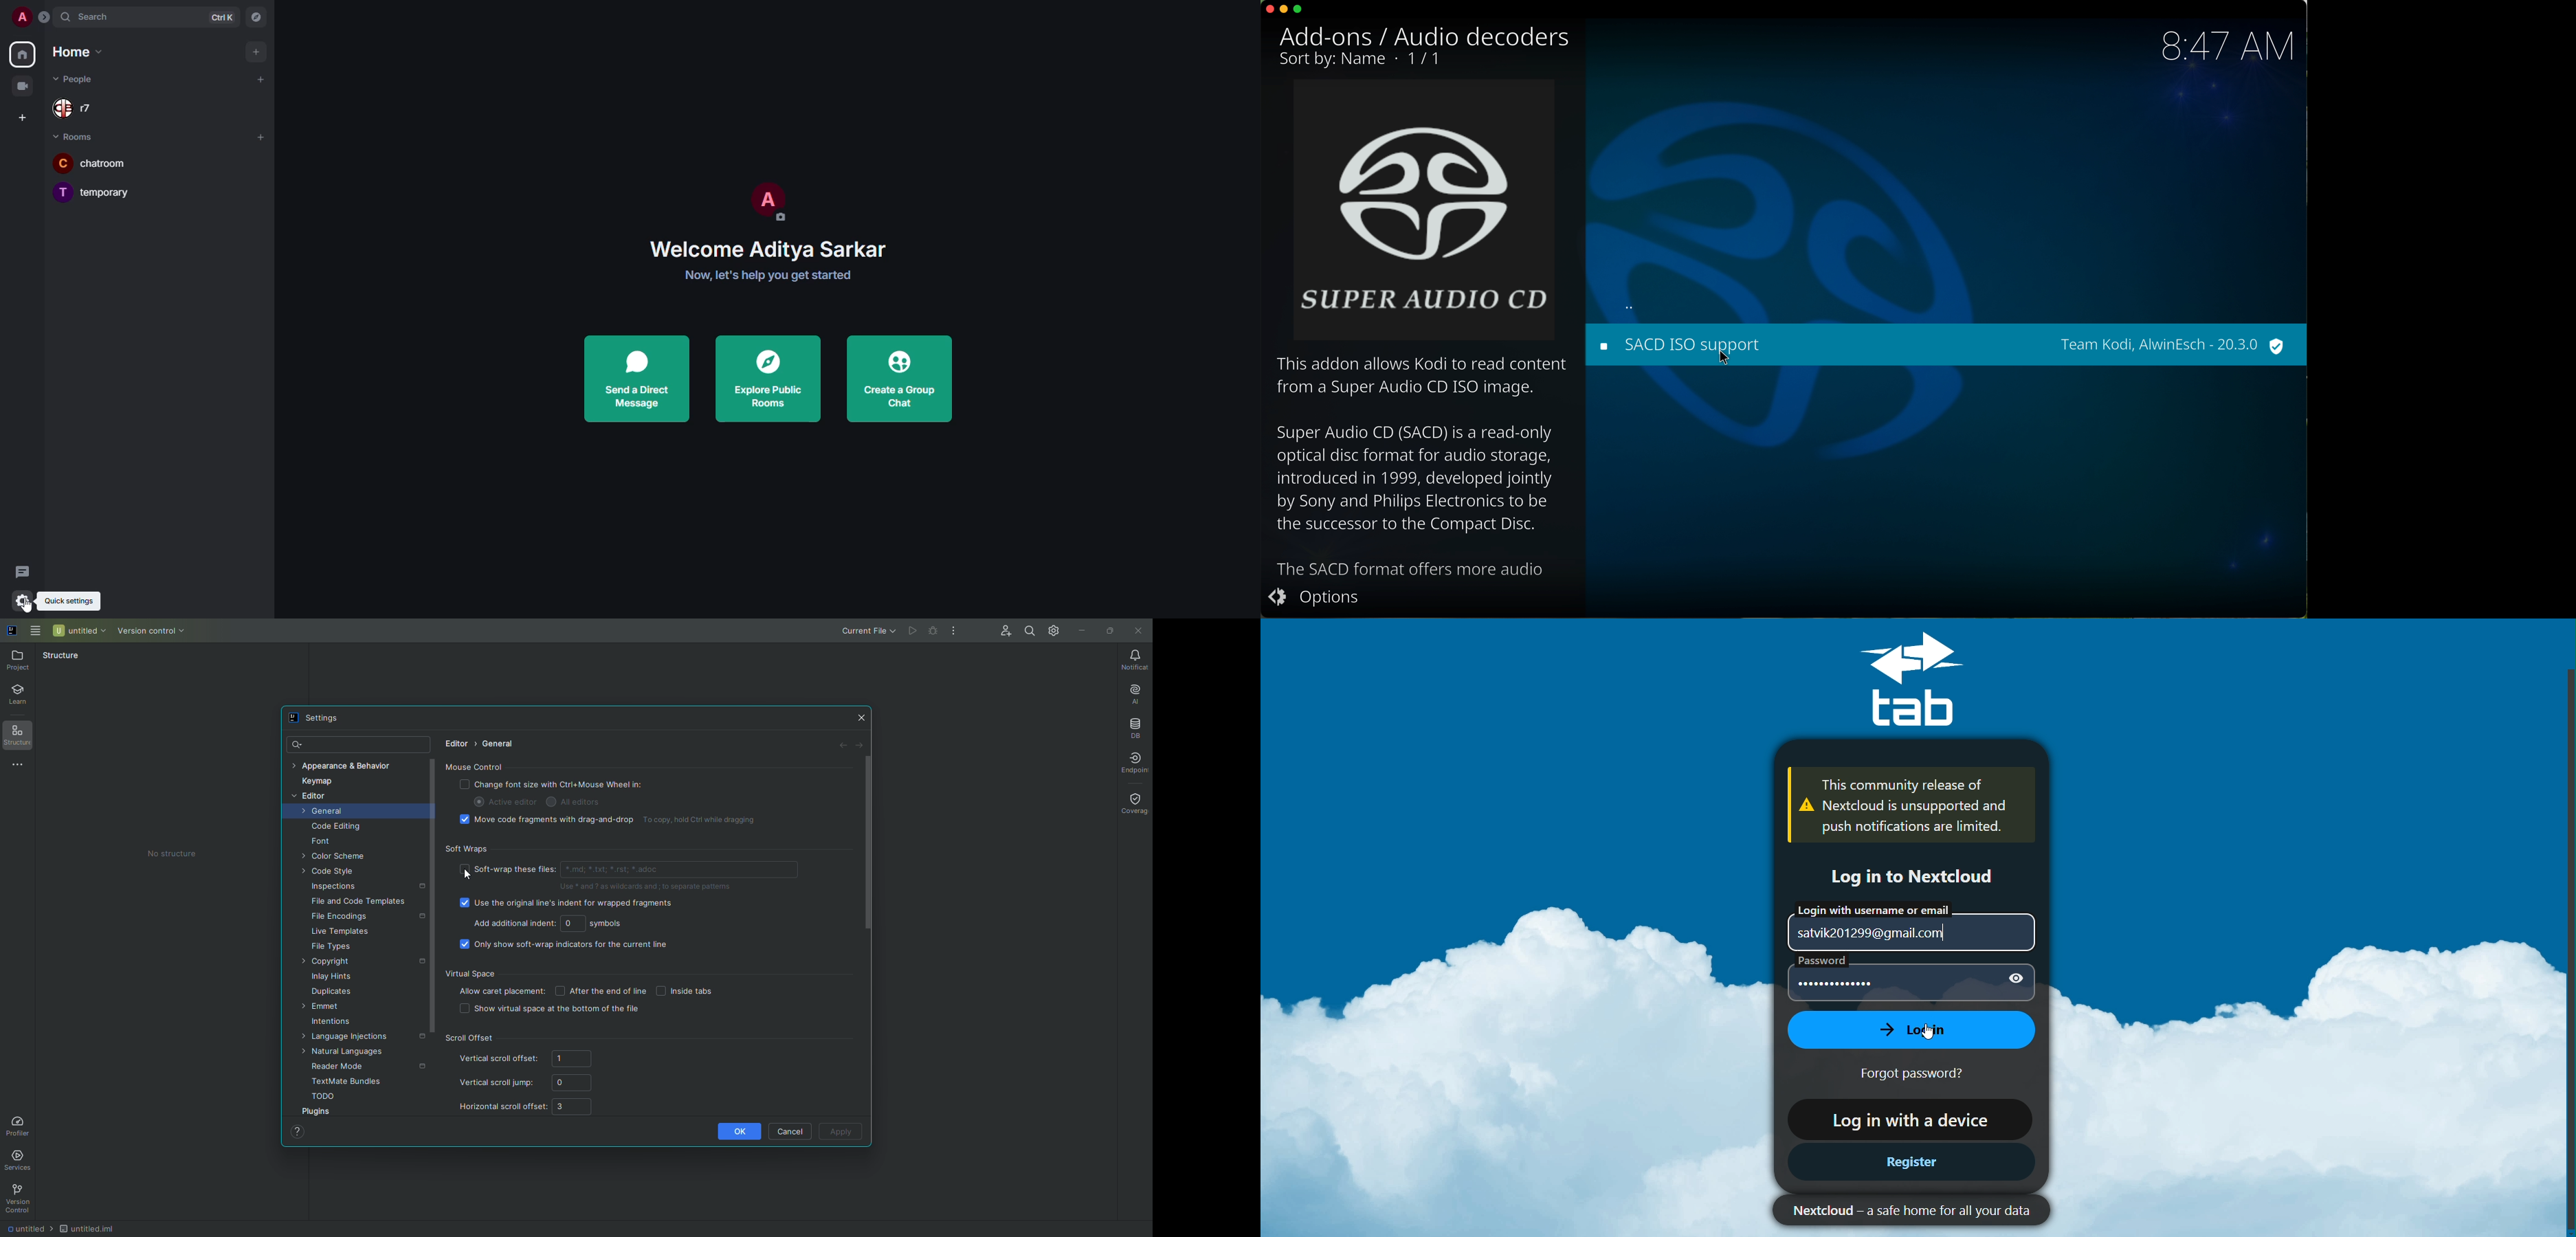 This screenshot has height=1260, width=2576. What do you see at coordinates (1430, 35) in the screenshot?
I see `audio decoders` at bounding box center [1430, 35].